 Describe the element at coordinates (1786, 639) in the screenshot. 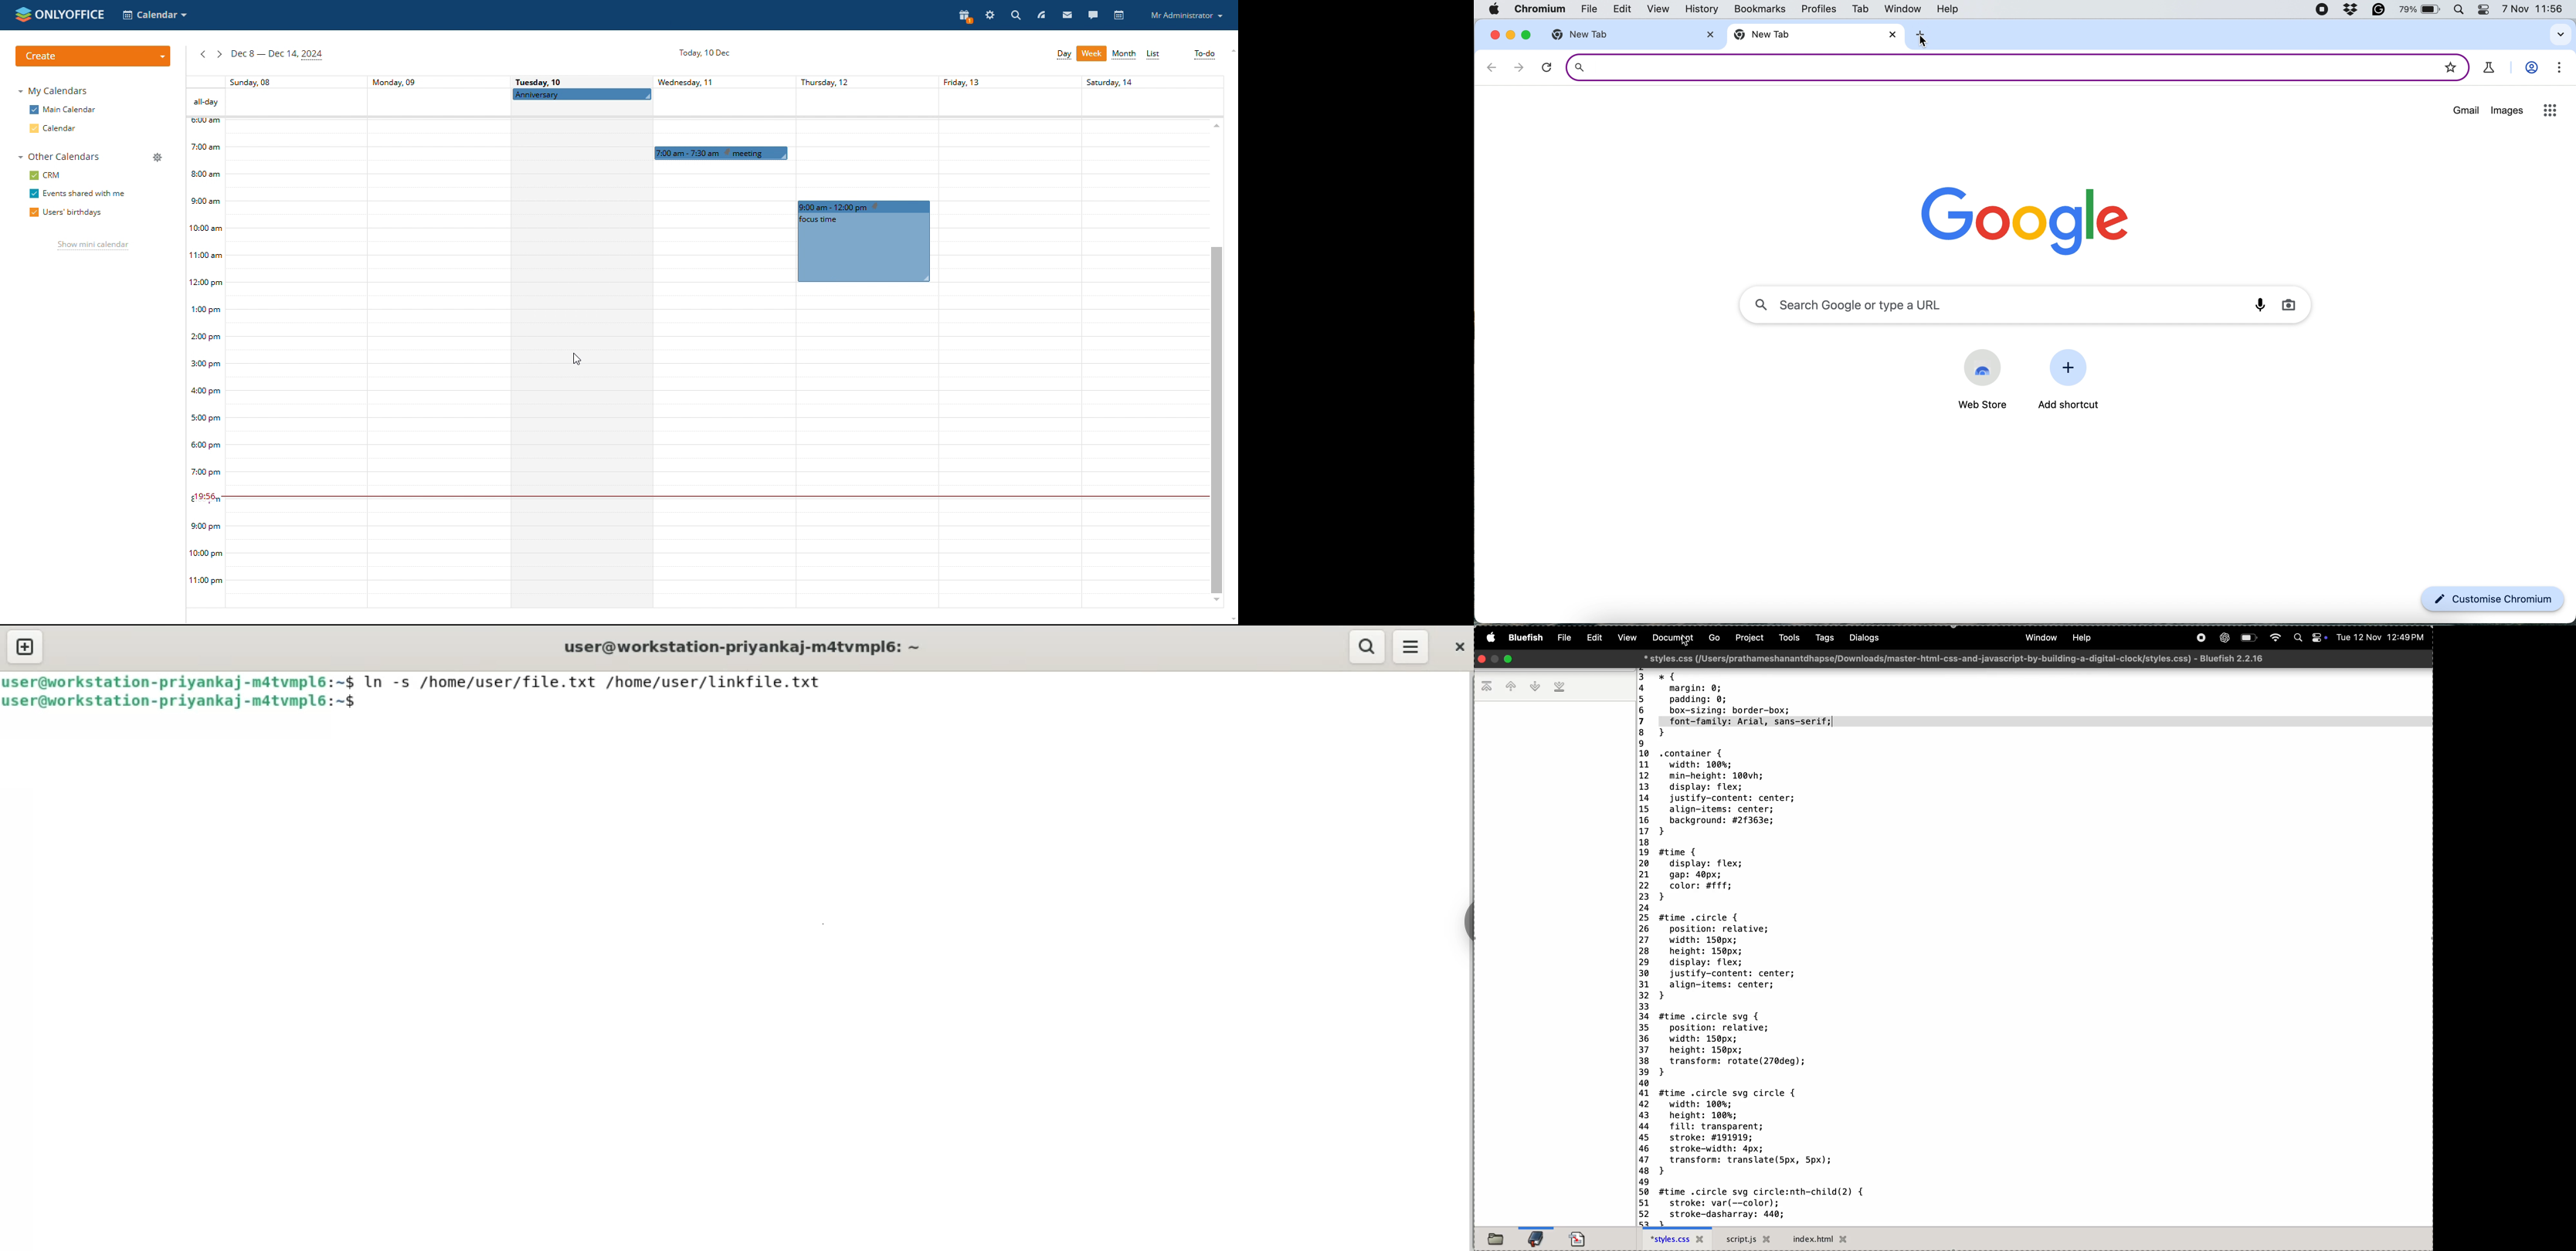

I see `tools` at that location.